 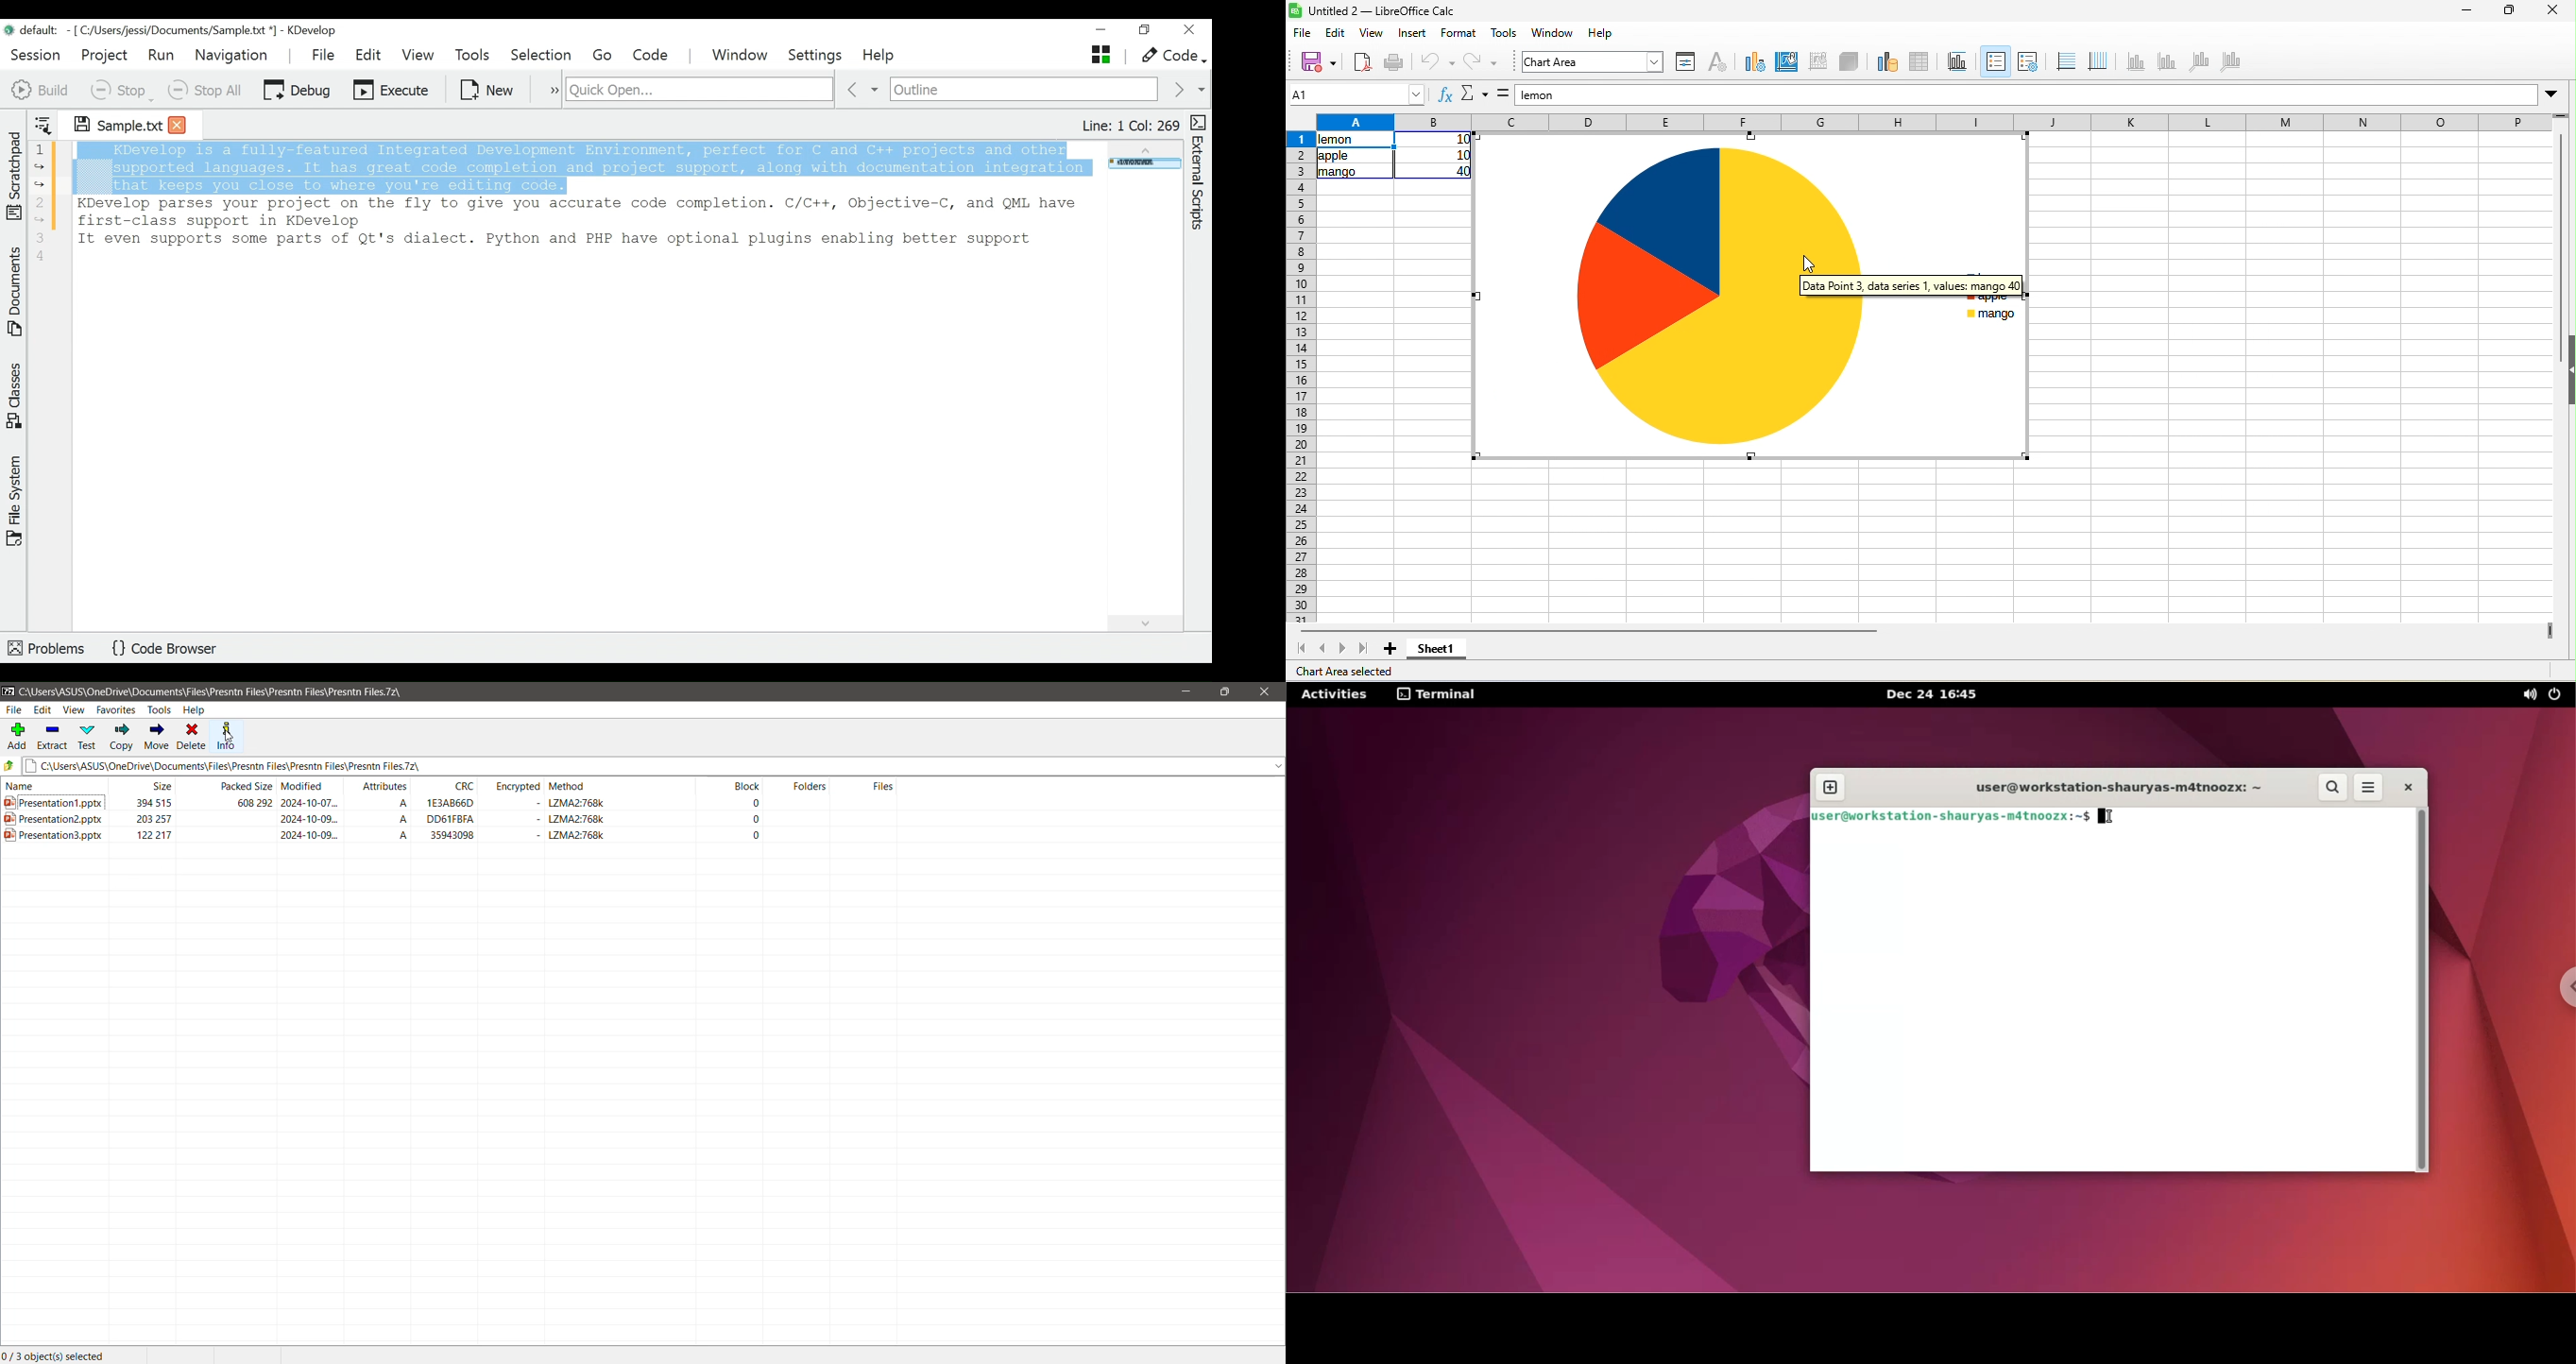 What do you see at coordinates (1441, 61) in the screenshot?
I see `undo` at bounding box center [1441, 61].